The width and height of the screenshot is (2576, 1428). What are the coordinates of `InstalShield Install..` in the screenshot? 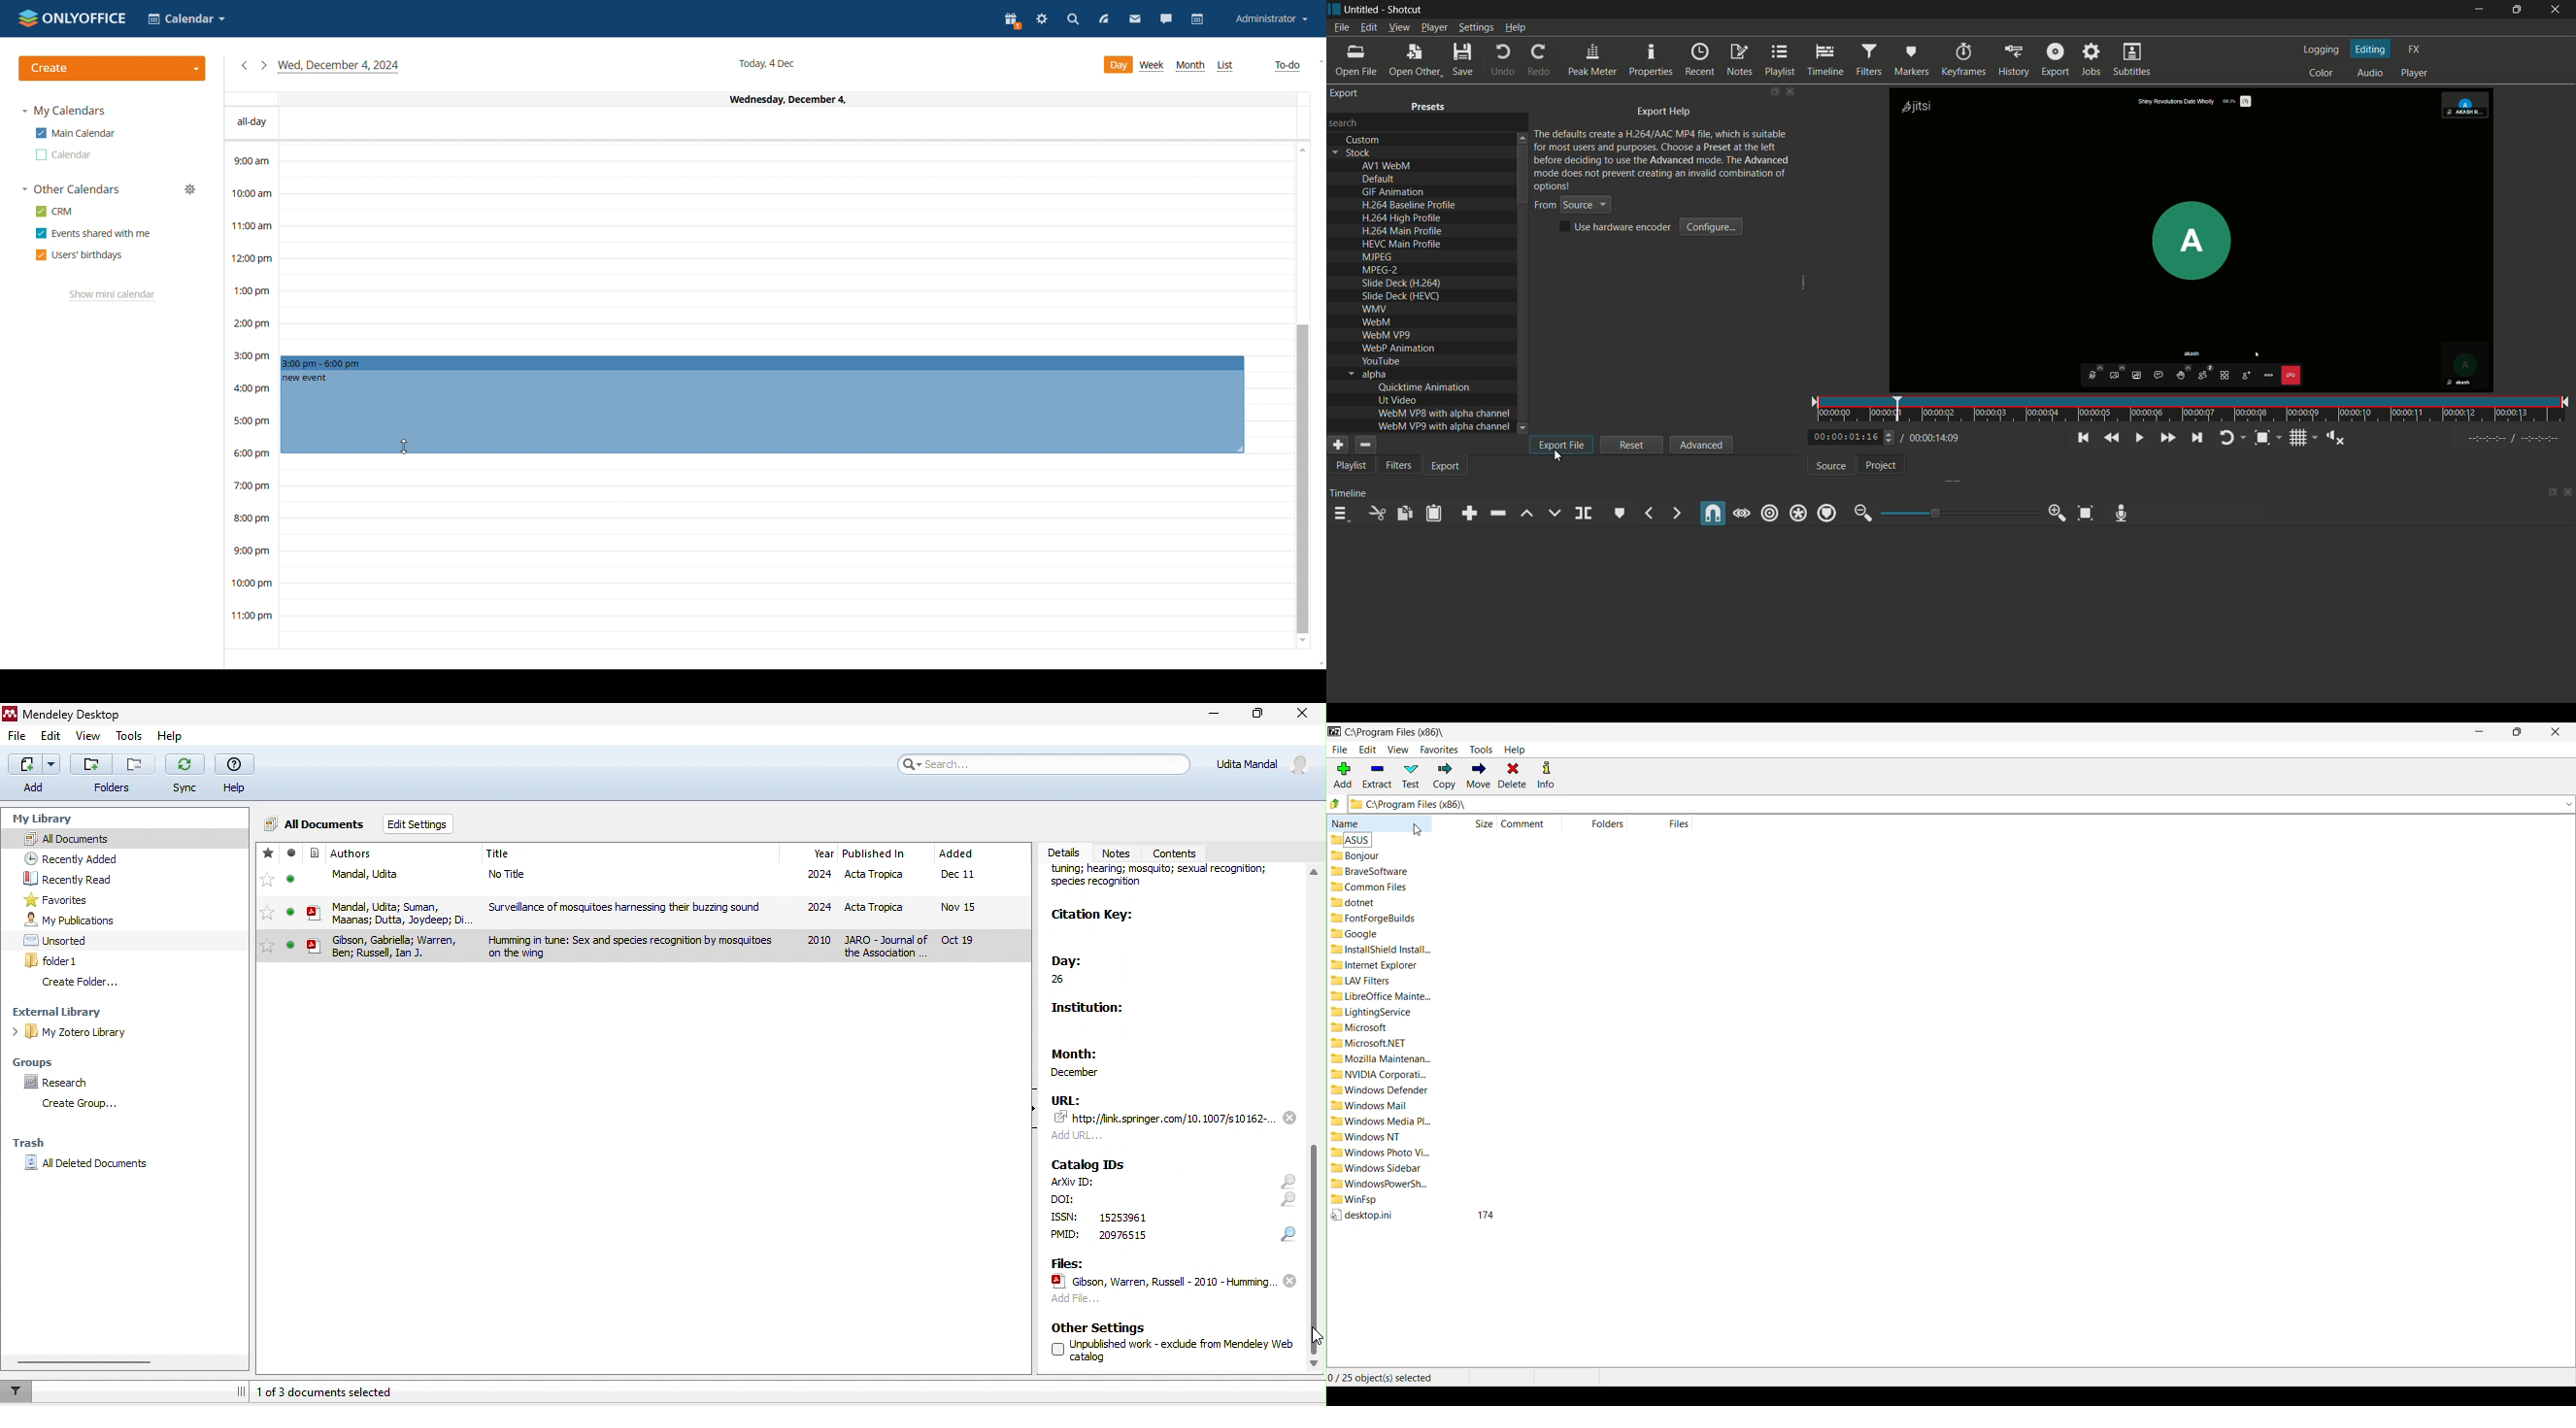 It's located at (1382, 948).